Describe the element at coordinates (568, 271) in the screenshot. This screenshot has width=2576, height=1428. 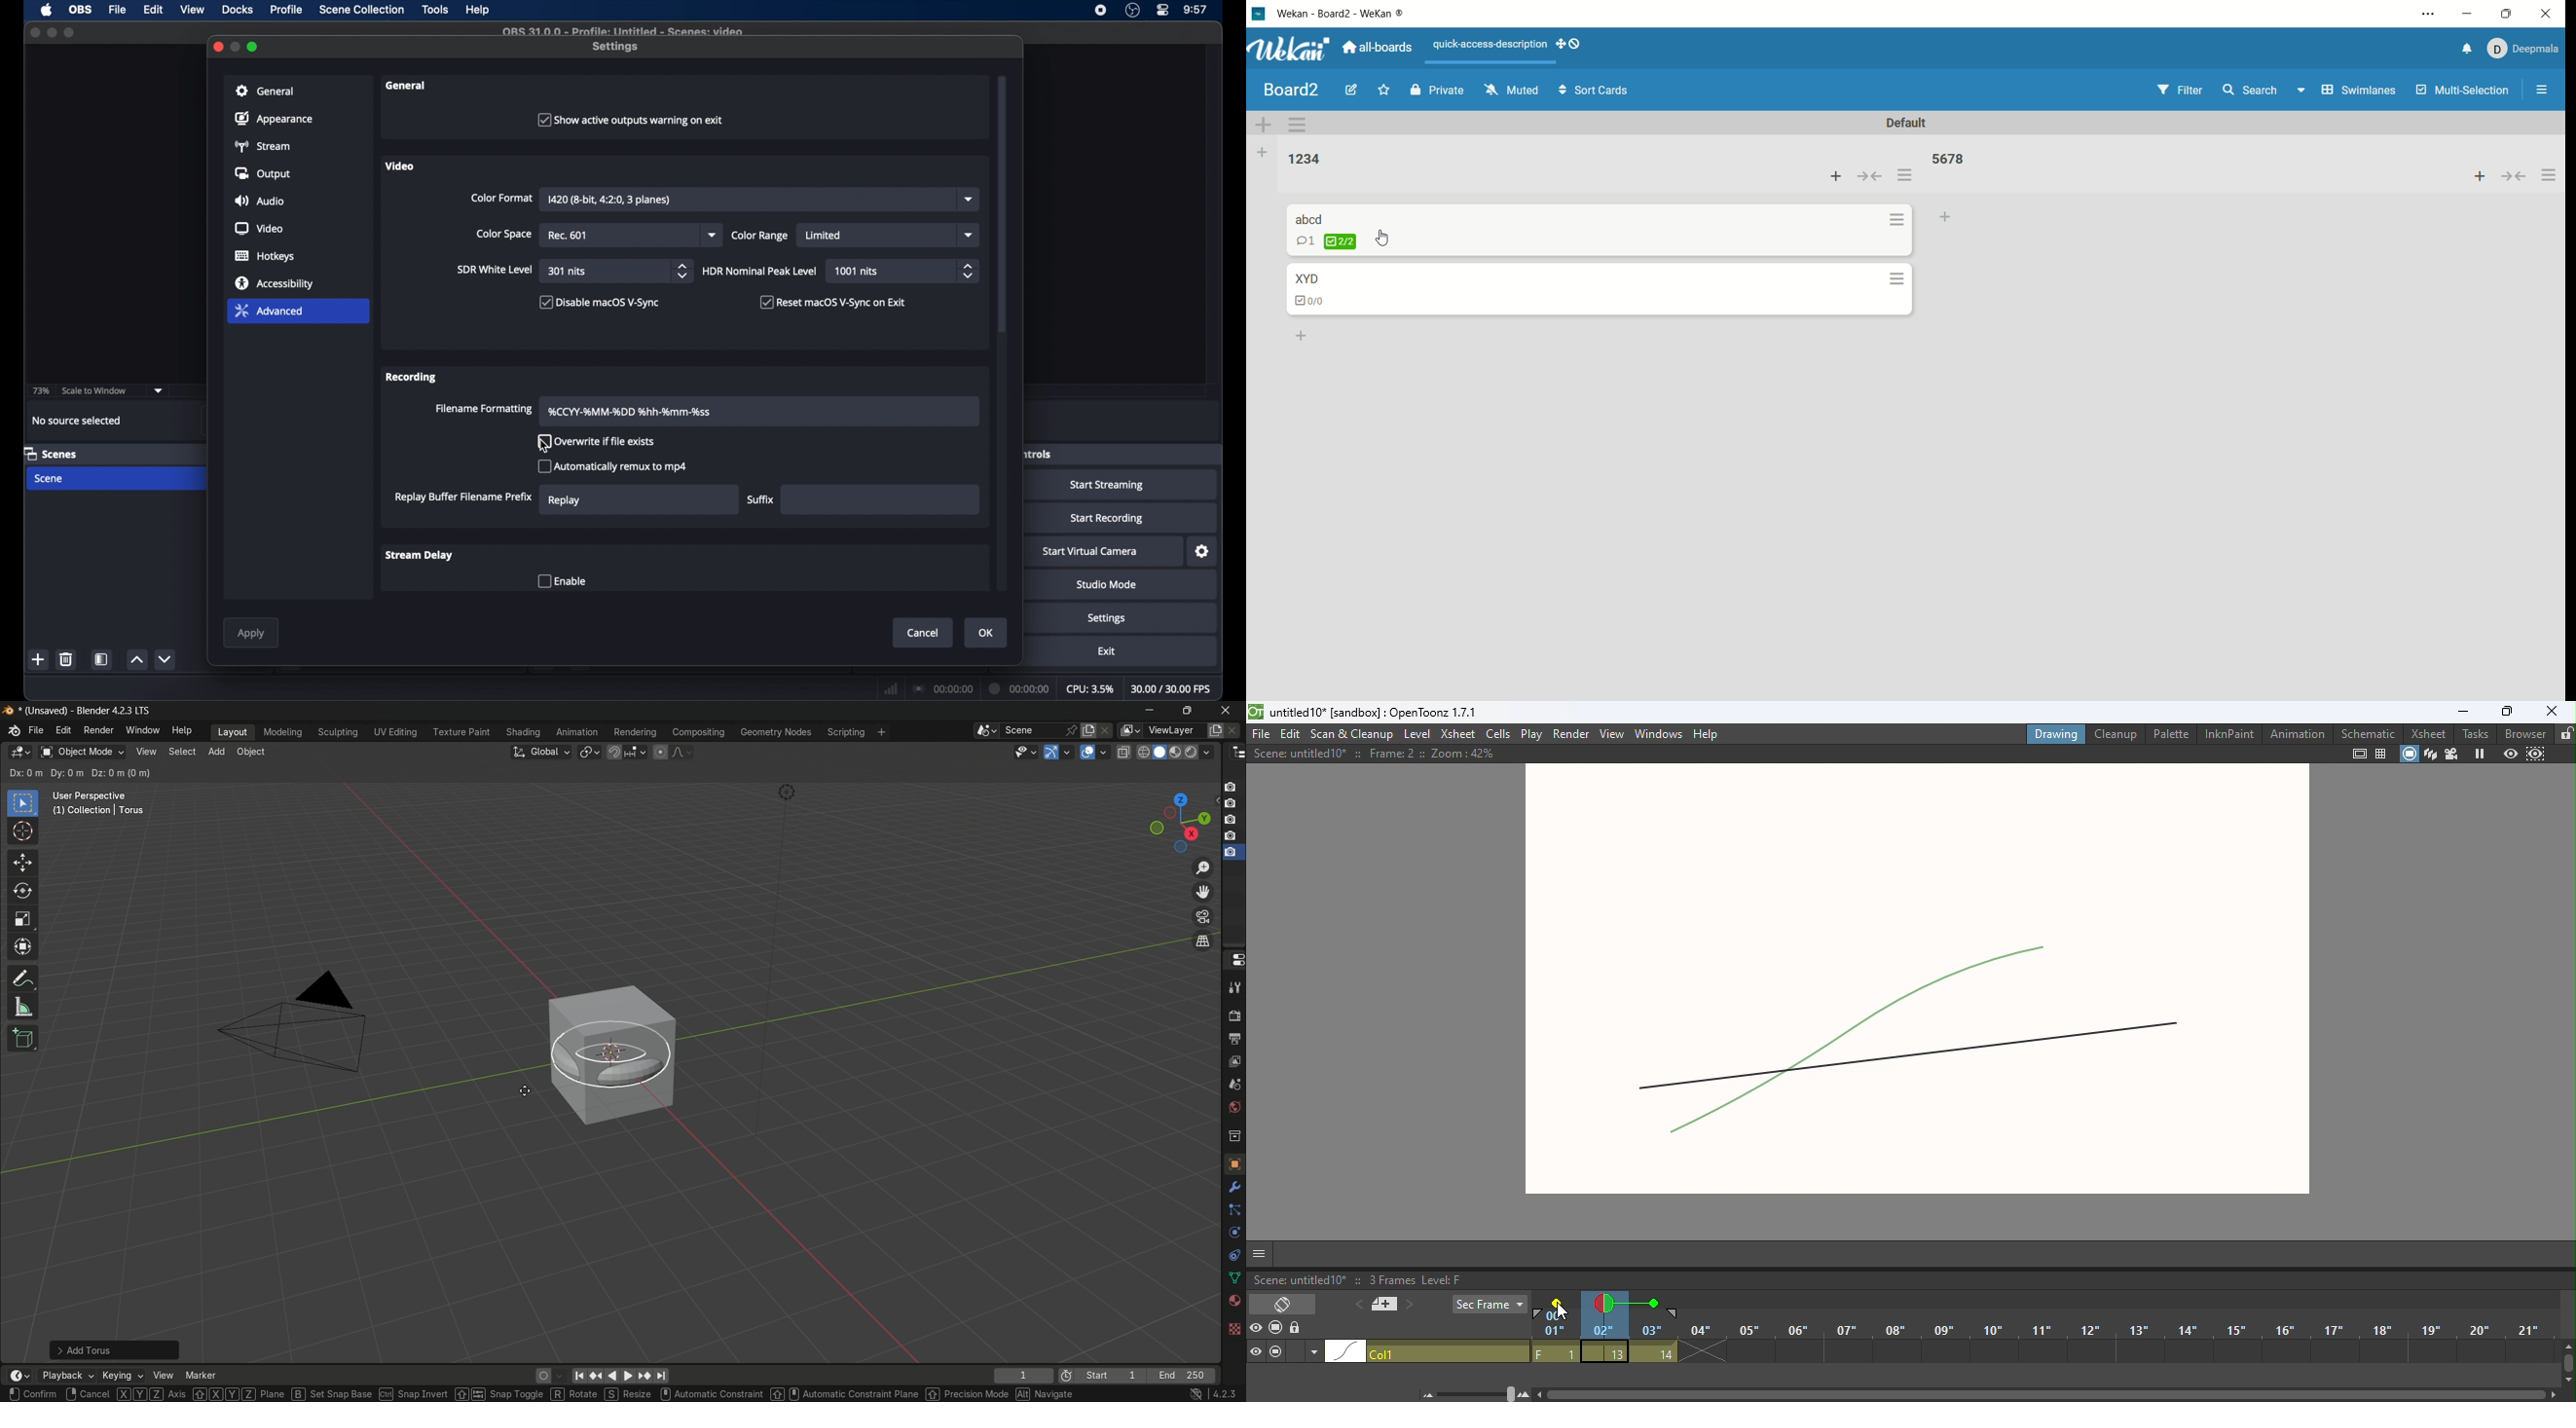
I see `301 nits` at that location.